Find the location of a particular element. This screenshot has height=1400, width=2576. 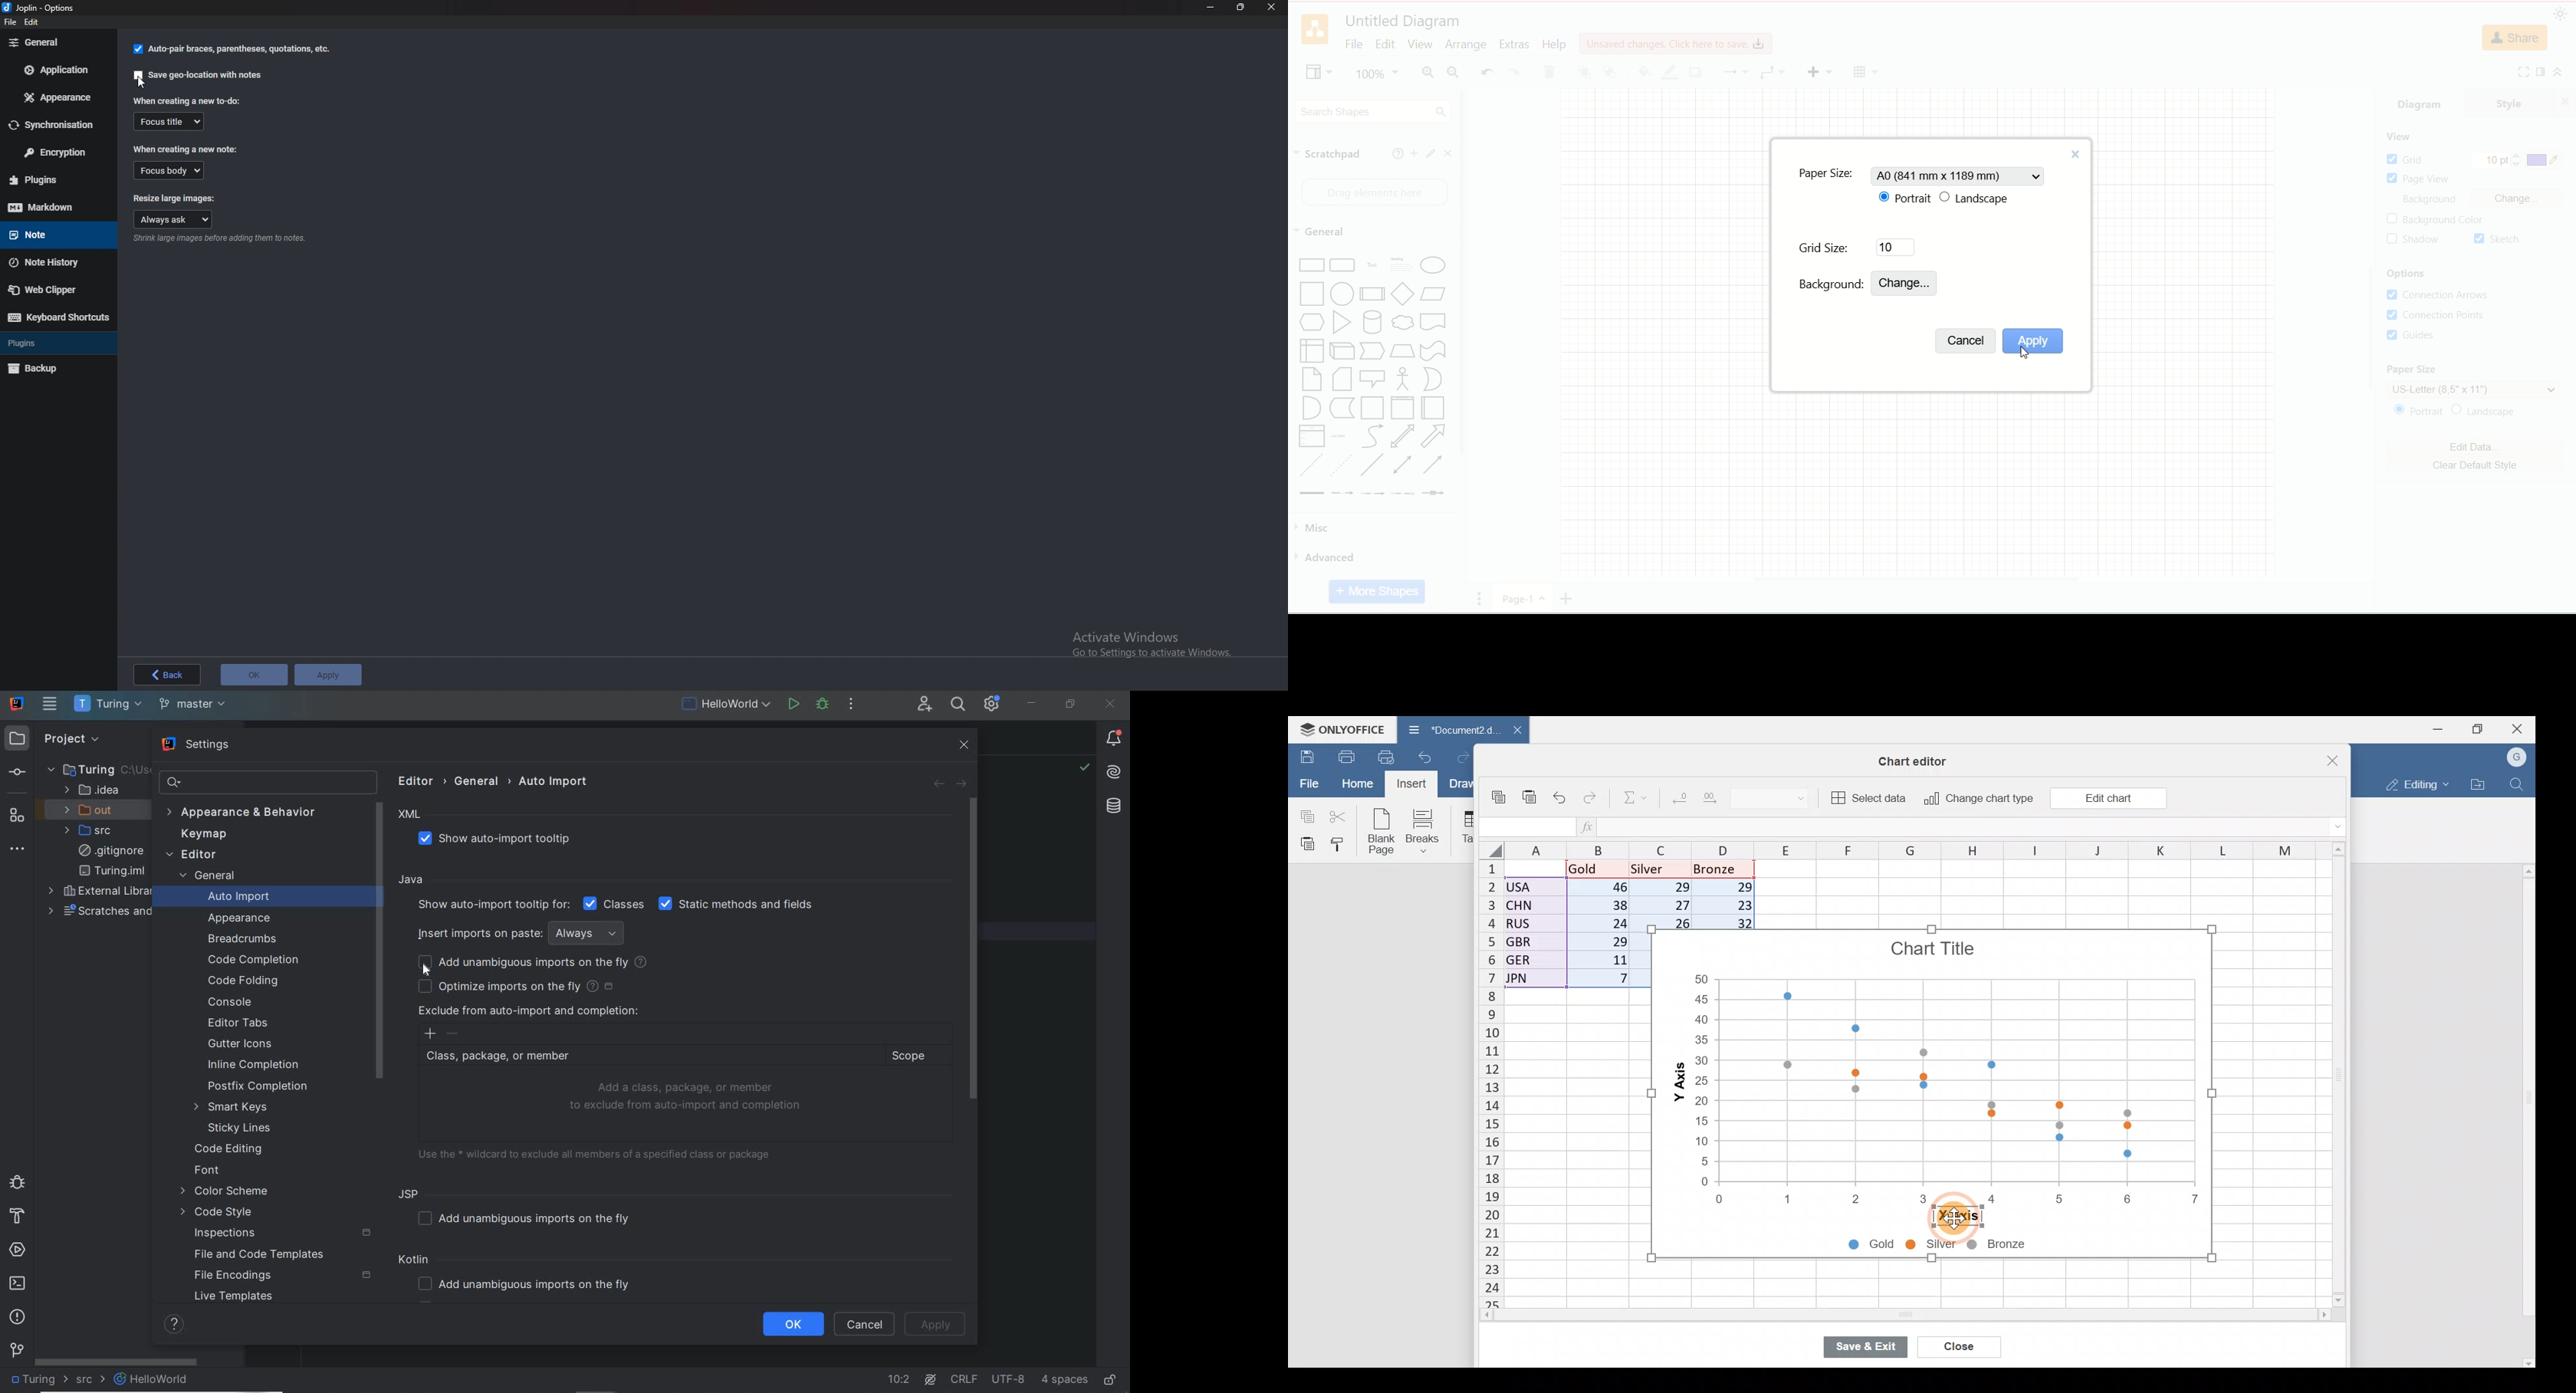

title is located at coordinates (1401, 19).